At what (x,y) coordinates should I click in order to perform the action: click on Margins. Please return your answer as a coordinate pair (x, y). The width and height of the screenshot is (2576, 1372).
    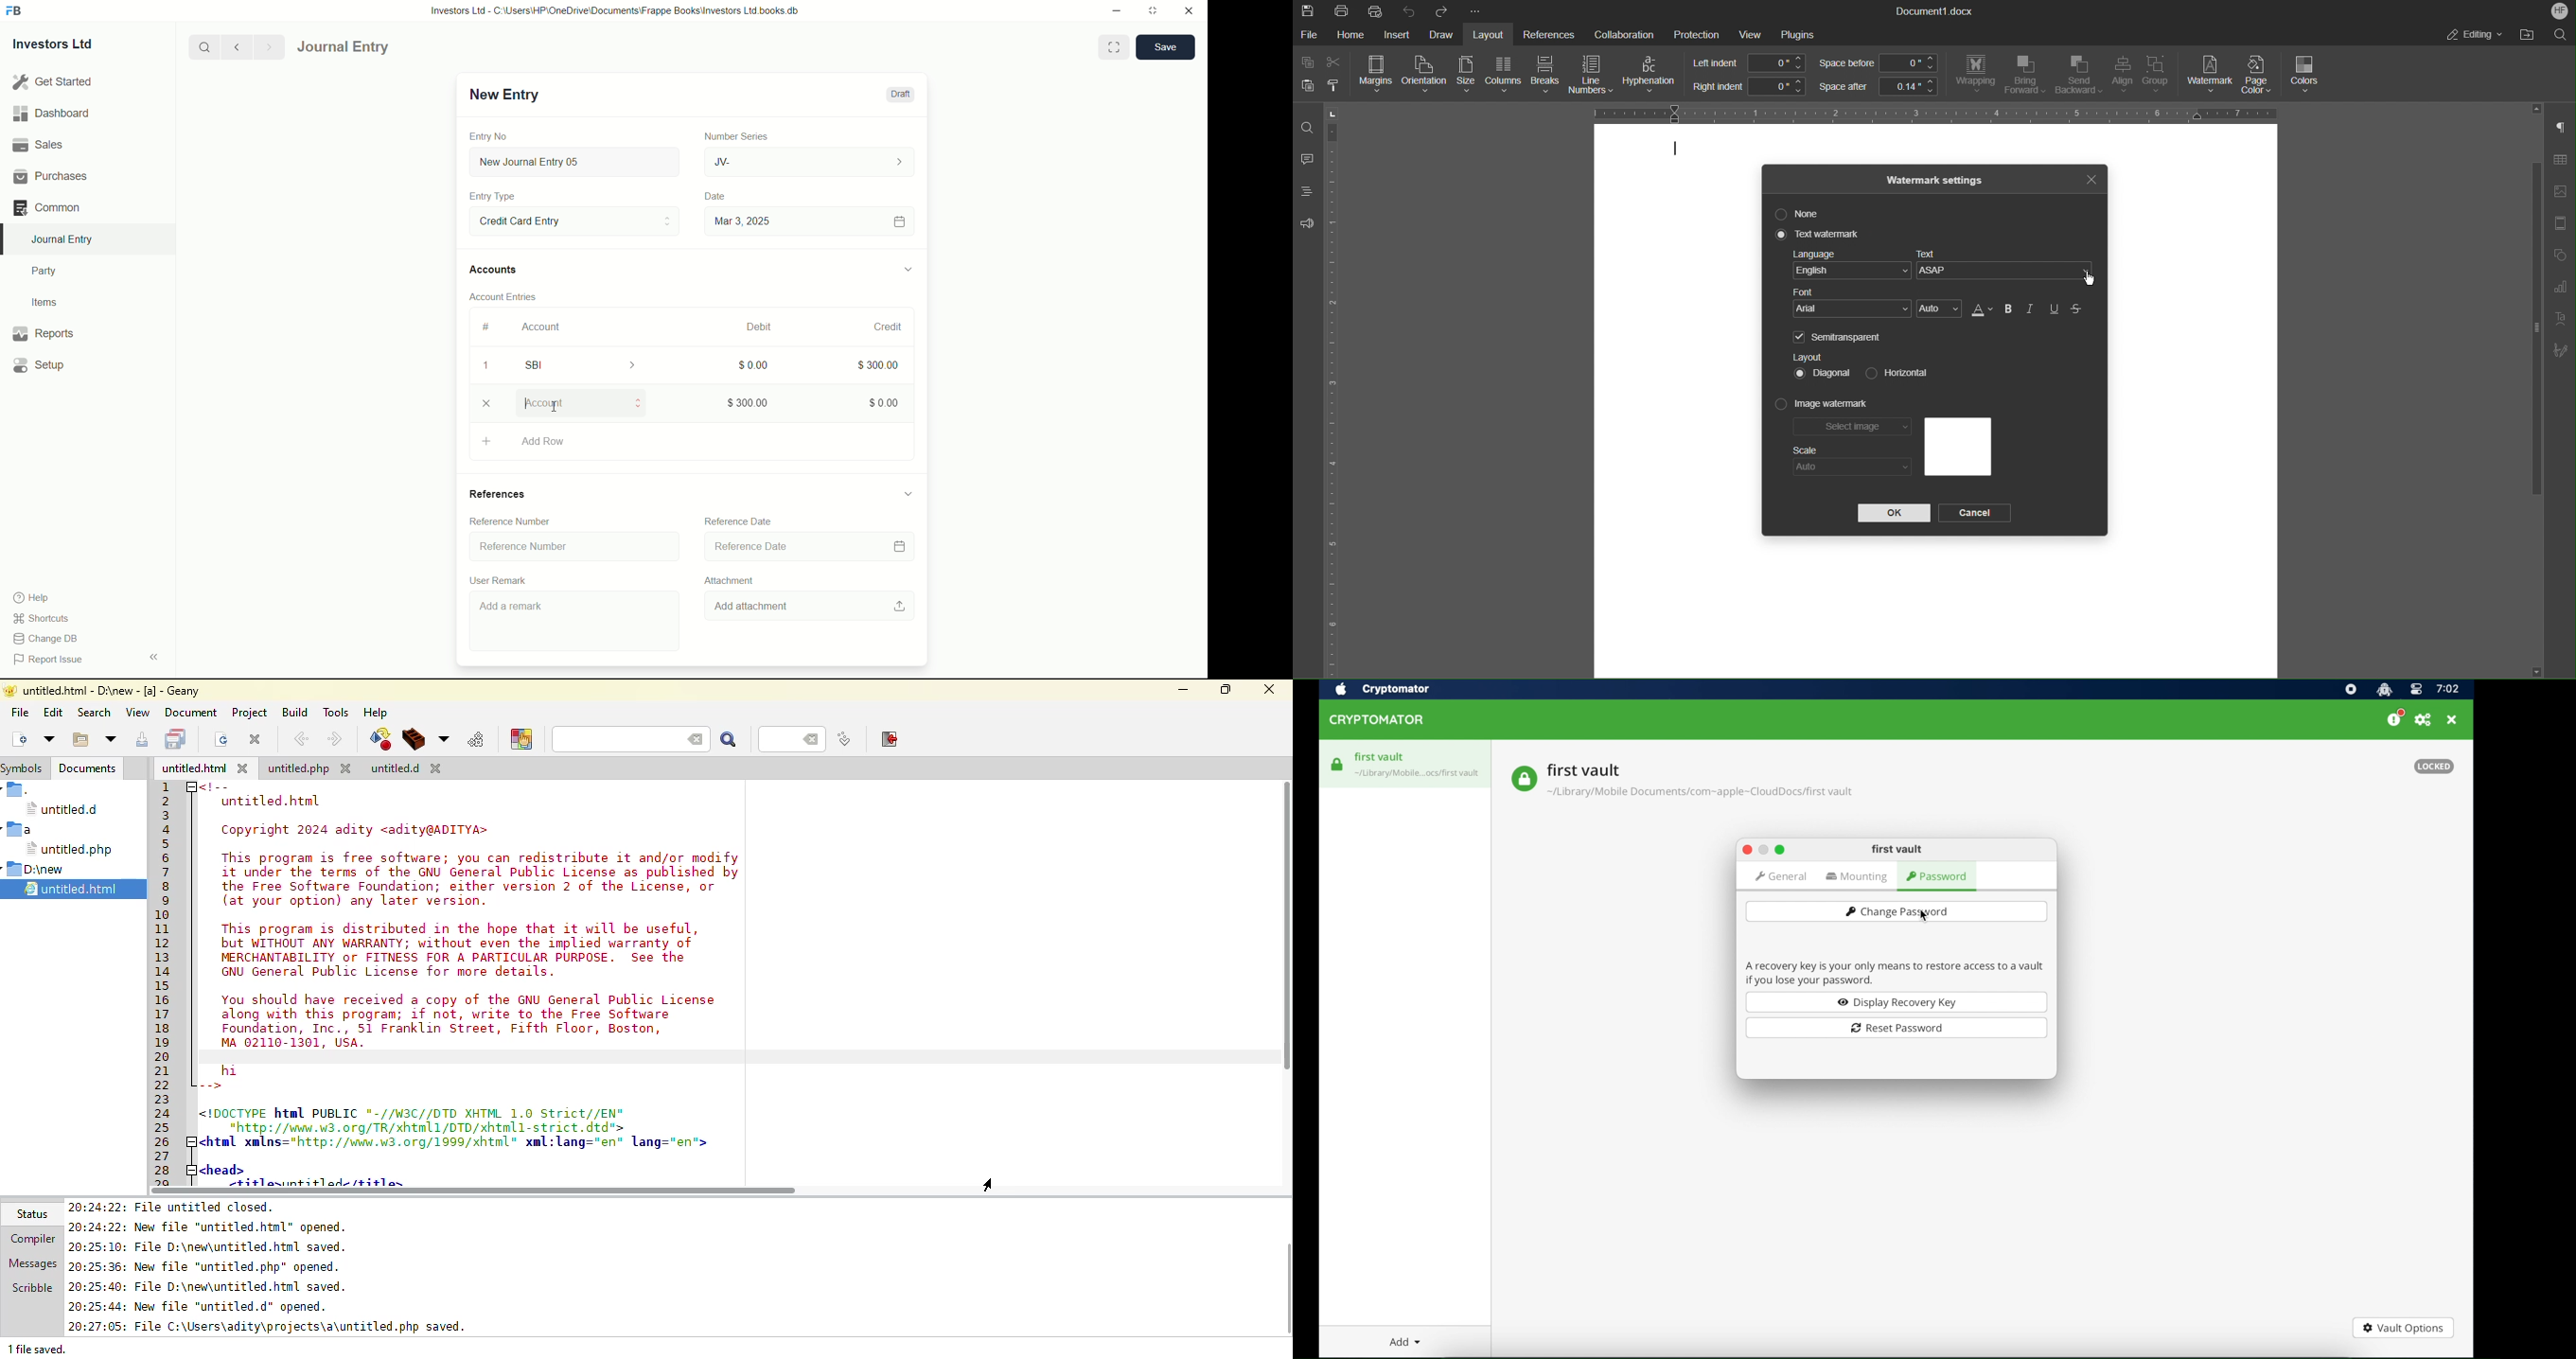
    Looking at the image, I should click on (1377, 74).